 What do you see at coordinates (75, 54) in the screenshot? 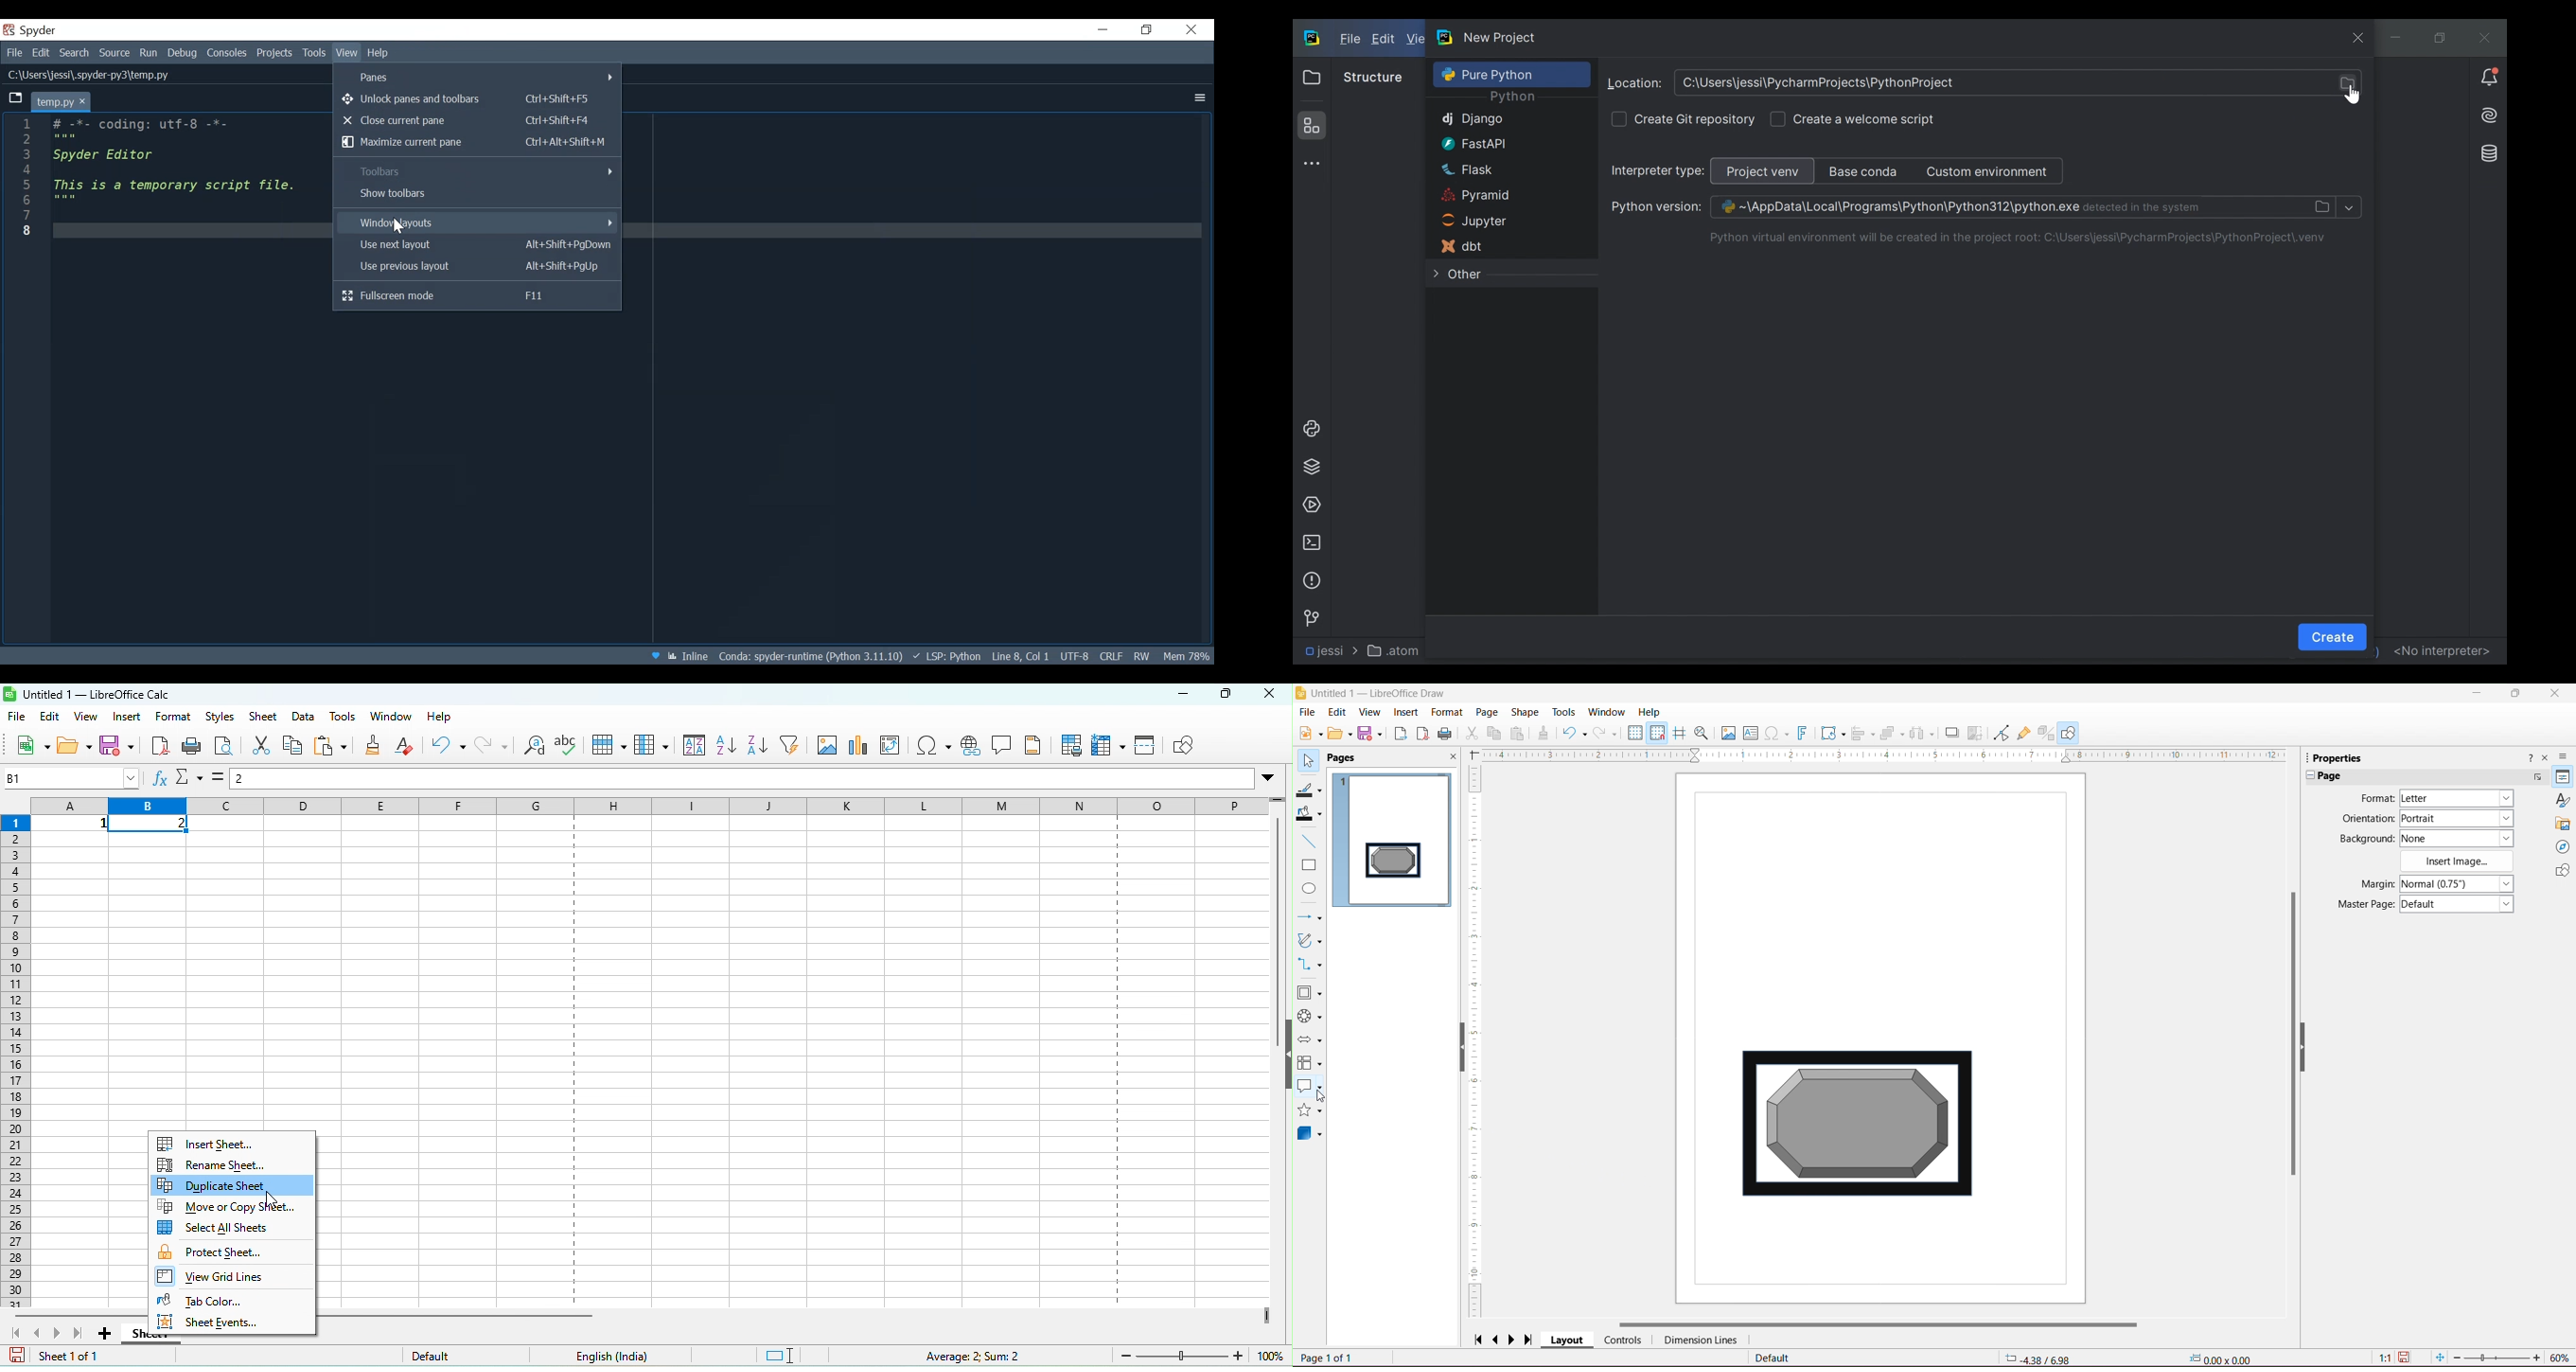
I see `Search` at bounding box center [75, 54].